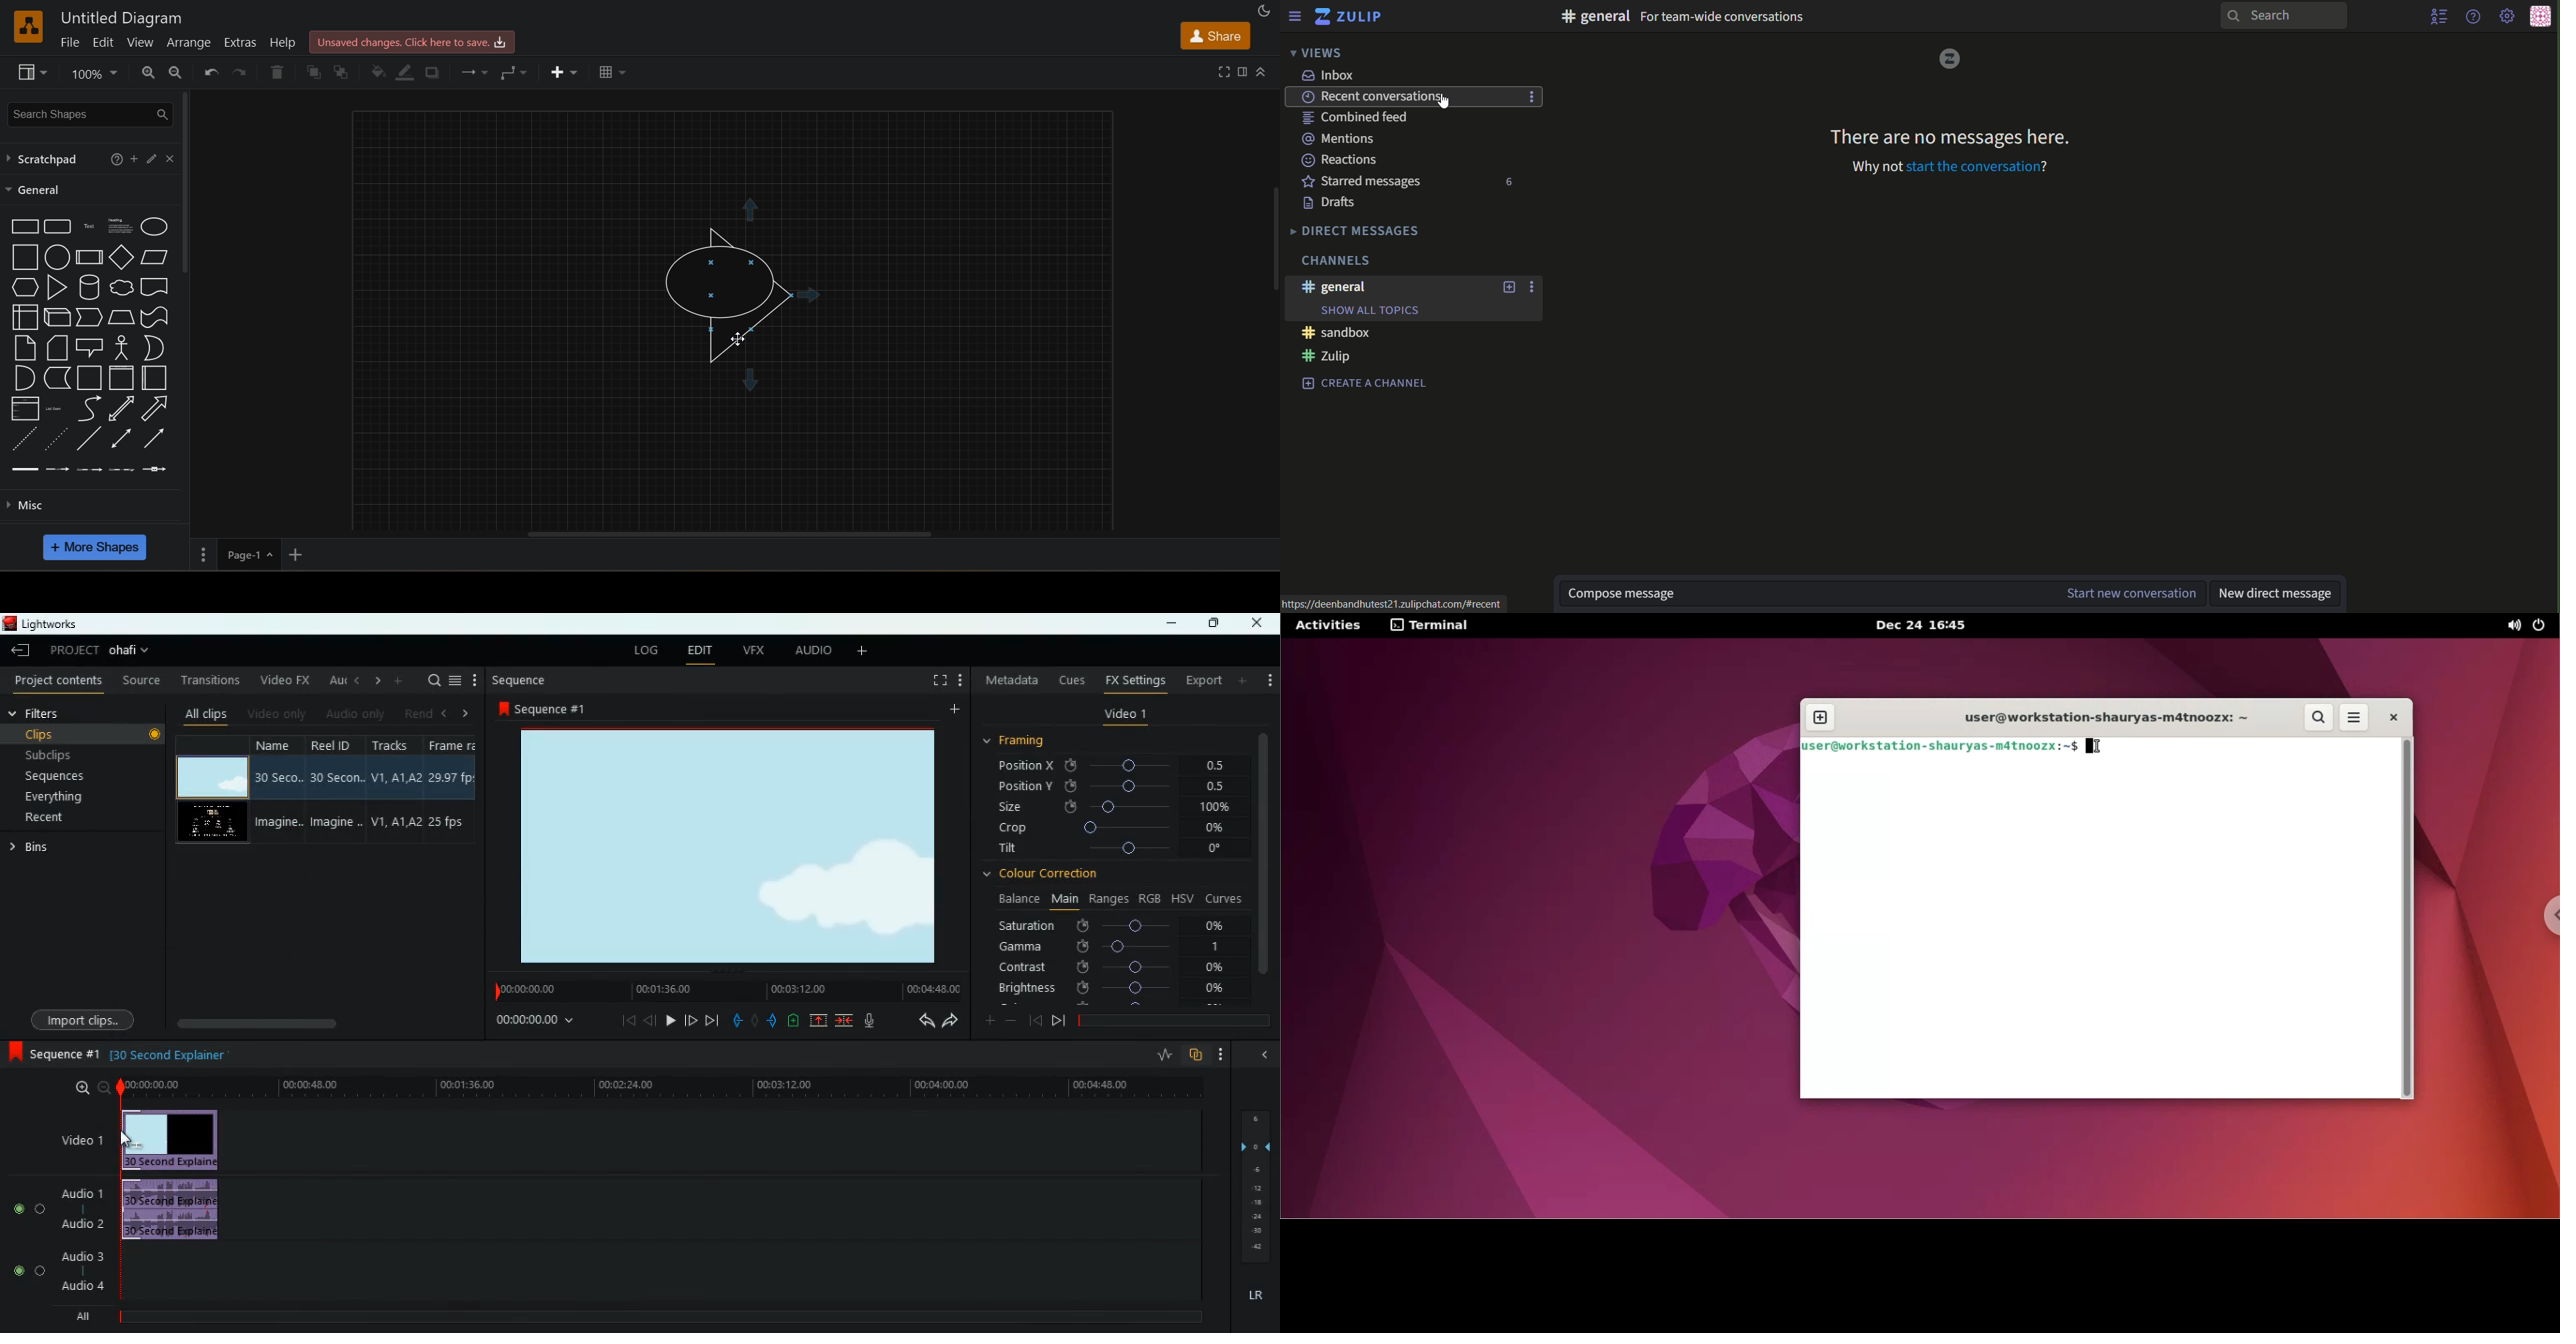 This screenshot has width=2576, height=1344. Describe the element at coordinates (732, 848) in the screenshot. I see `screen` at that location.